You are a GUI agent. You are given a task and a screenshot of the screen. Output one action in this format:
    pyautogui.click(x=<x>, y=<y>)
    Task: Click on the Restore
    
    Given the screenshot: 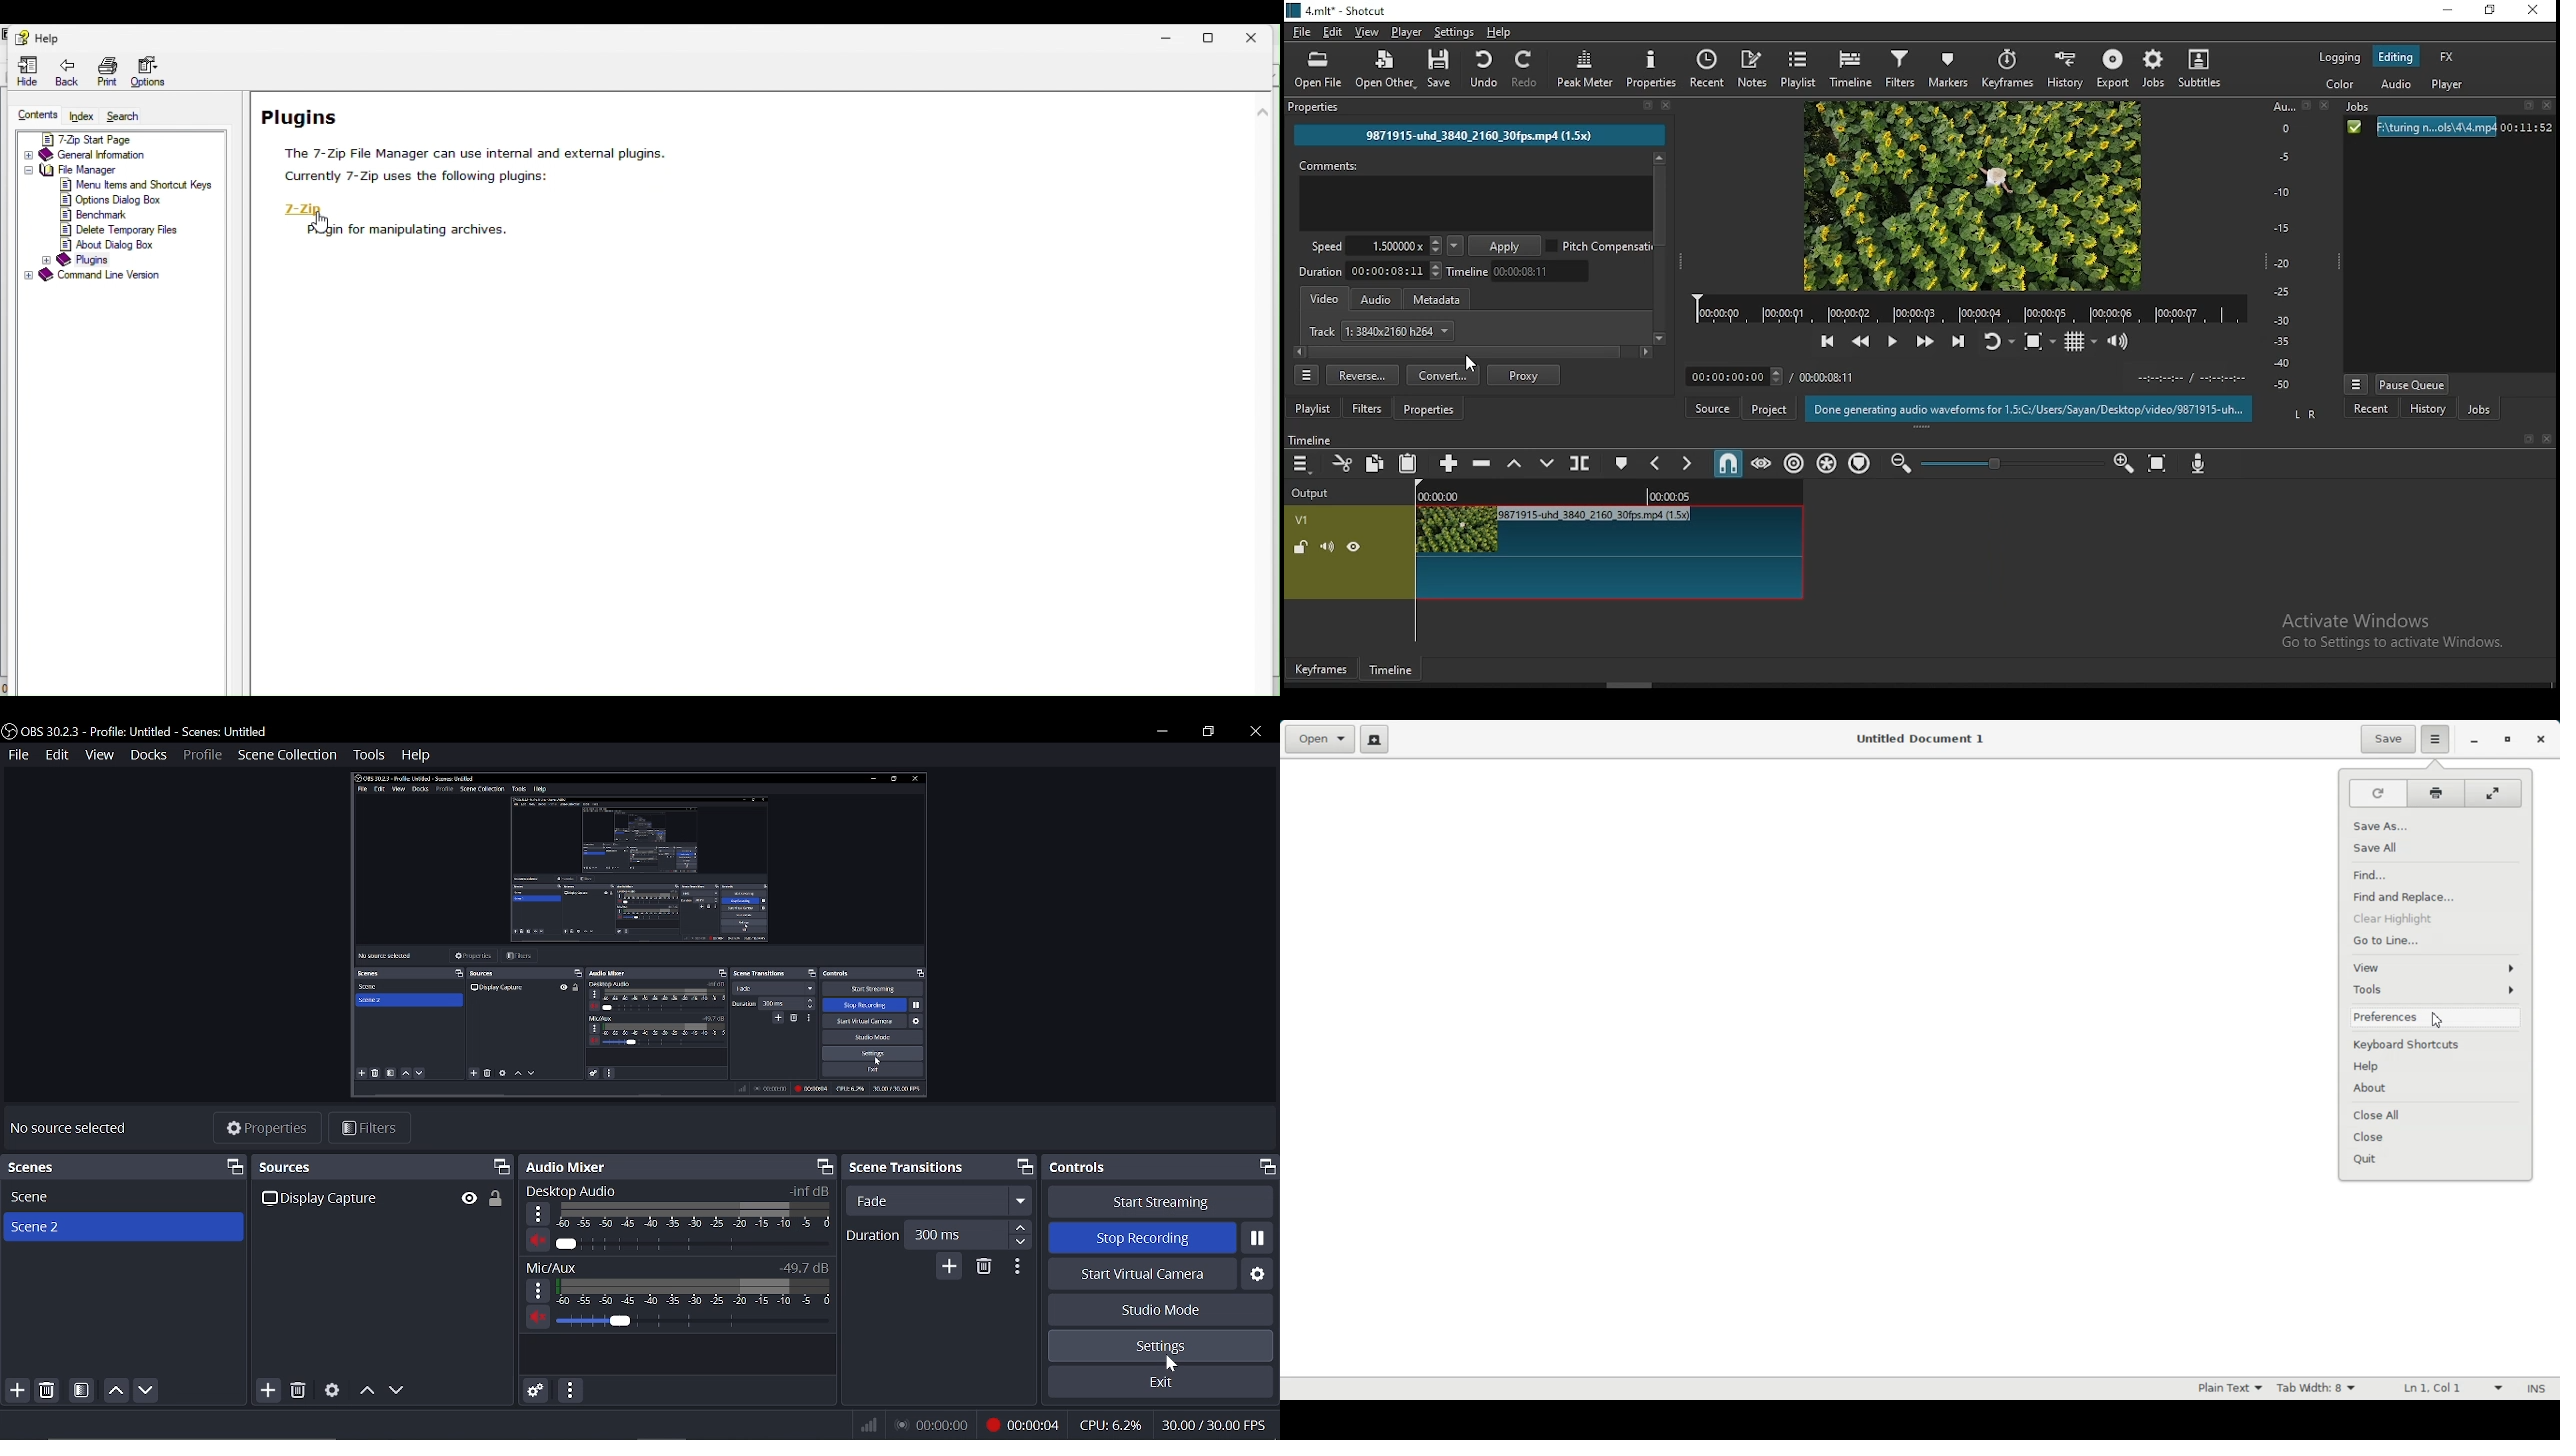 What is the action you would take?
    pyautogui.click(x=1215, y=33)
    